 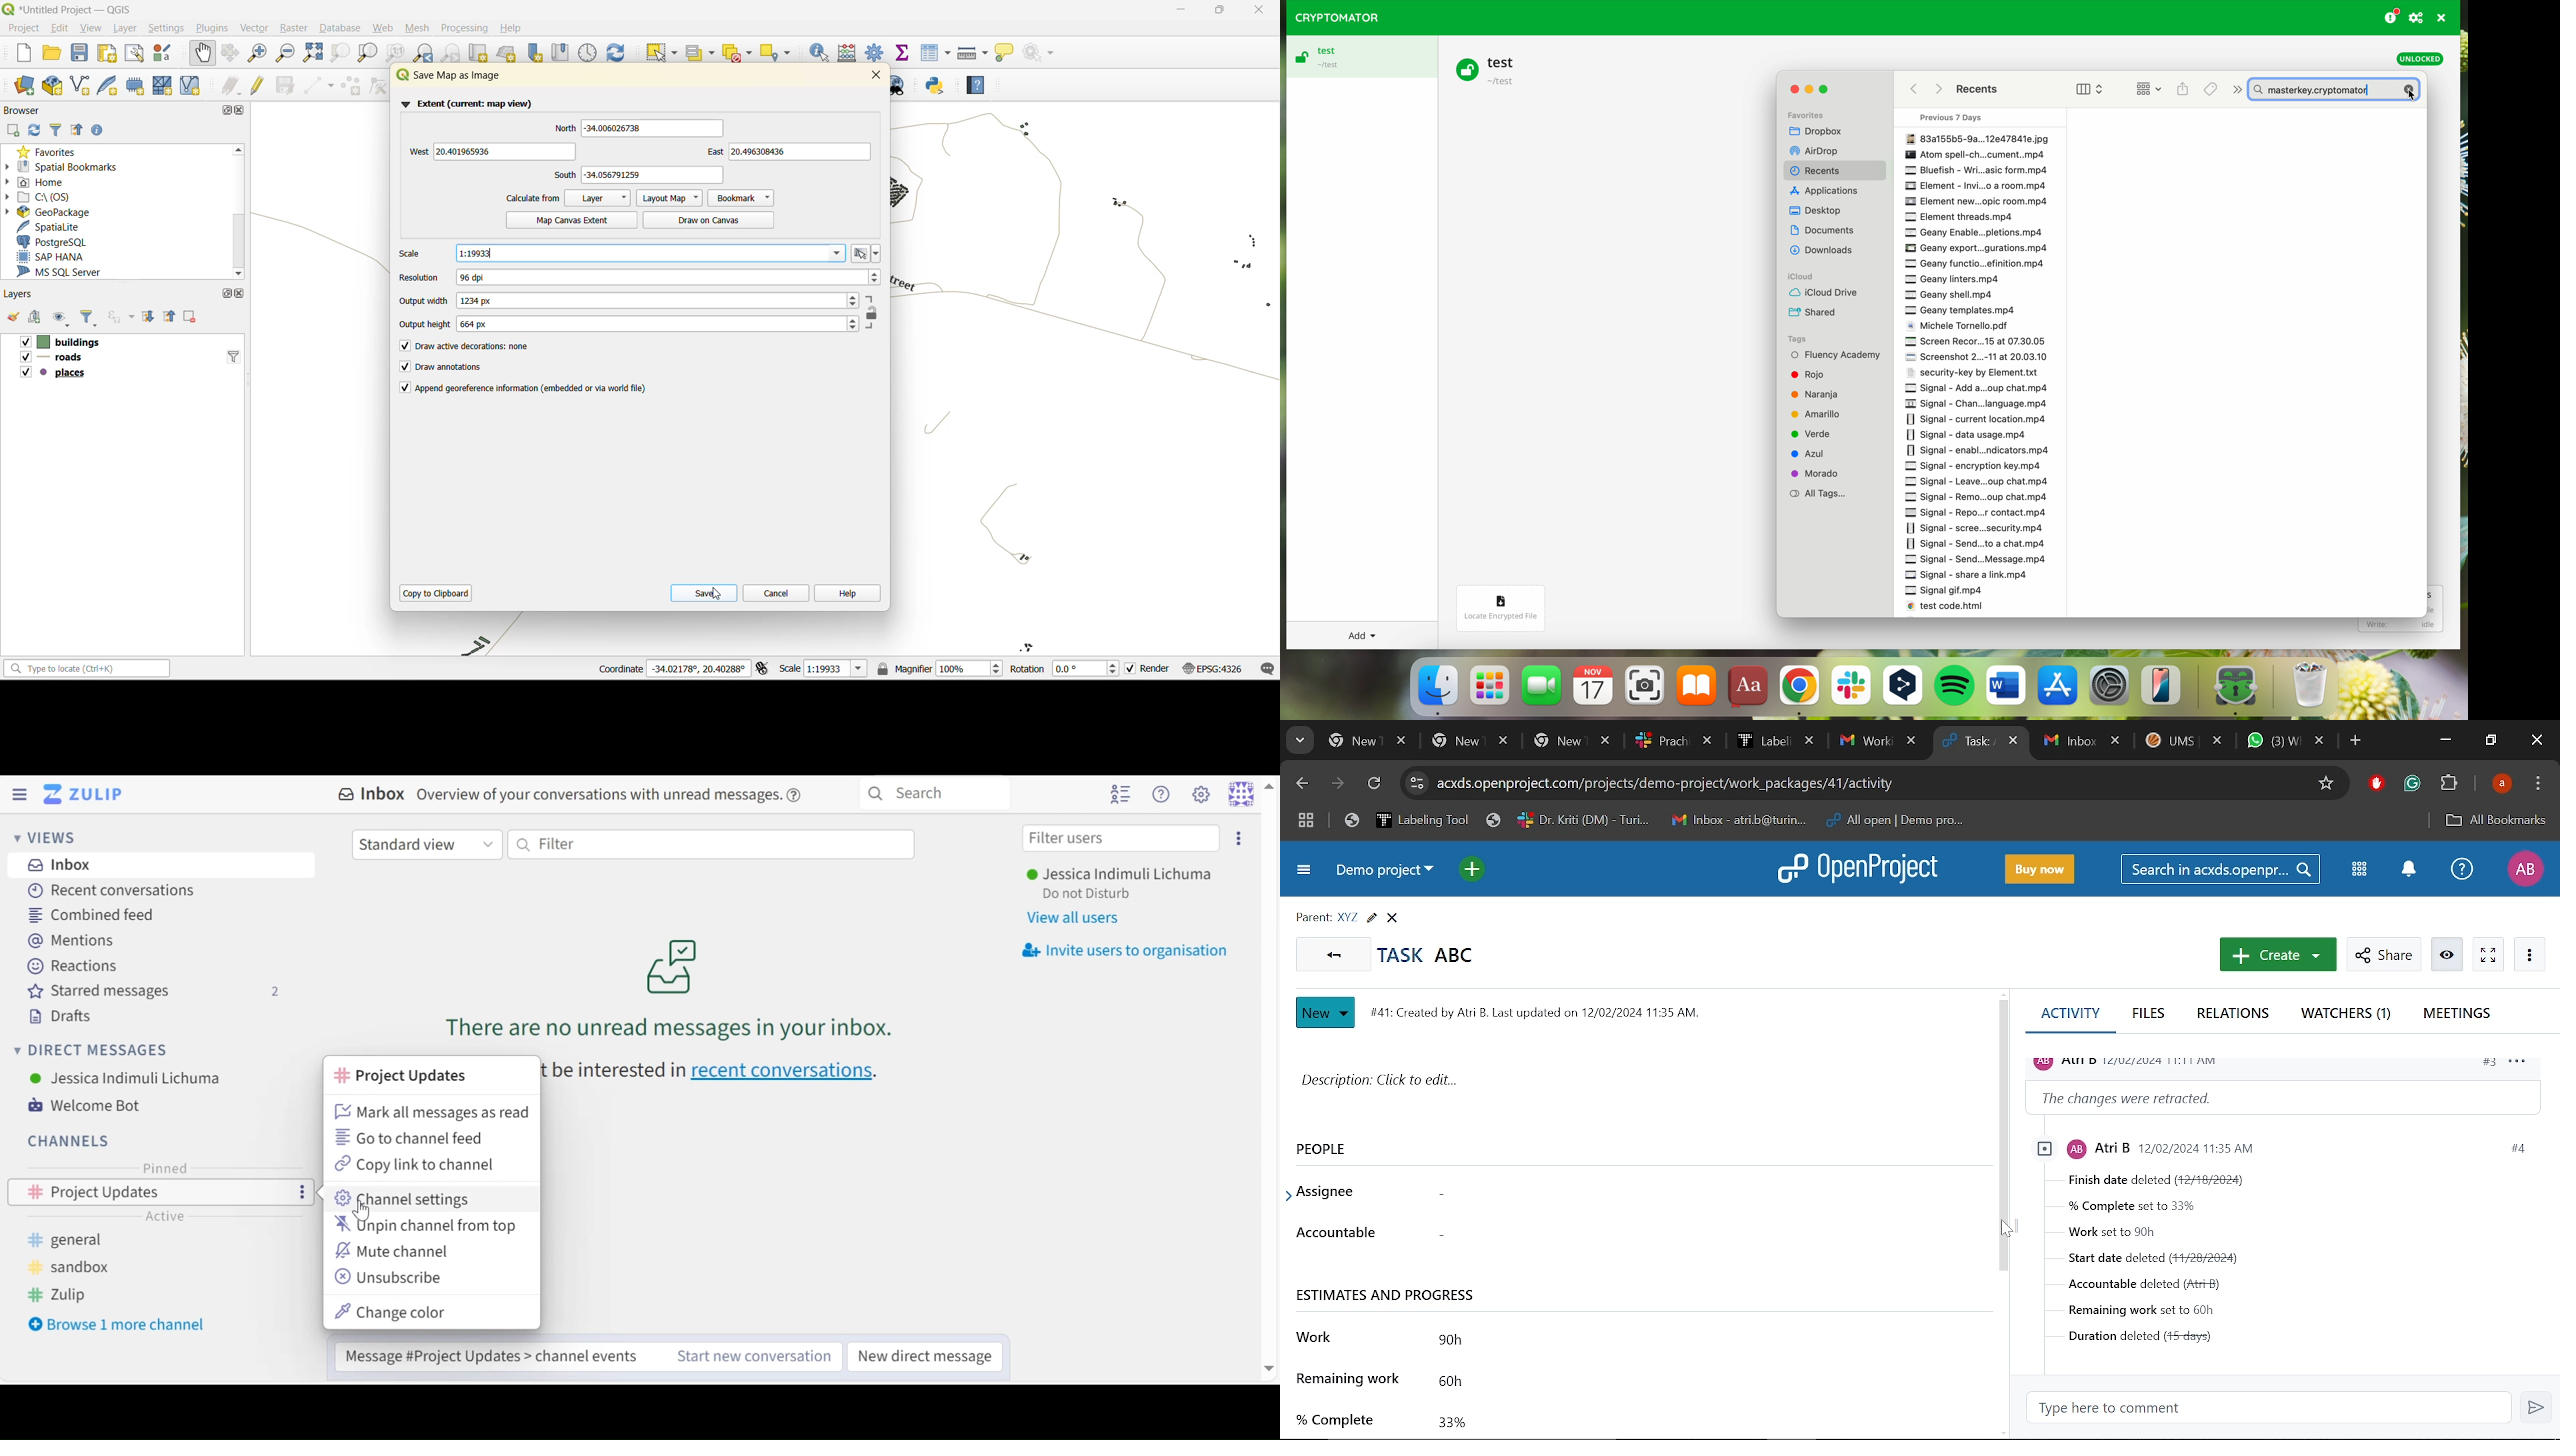 I want to click on new, so click(x=24, y=53).